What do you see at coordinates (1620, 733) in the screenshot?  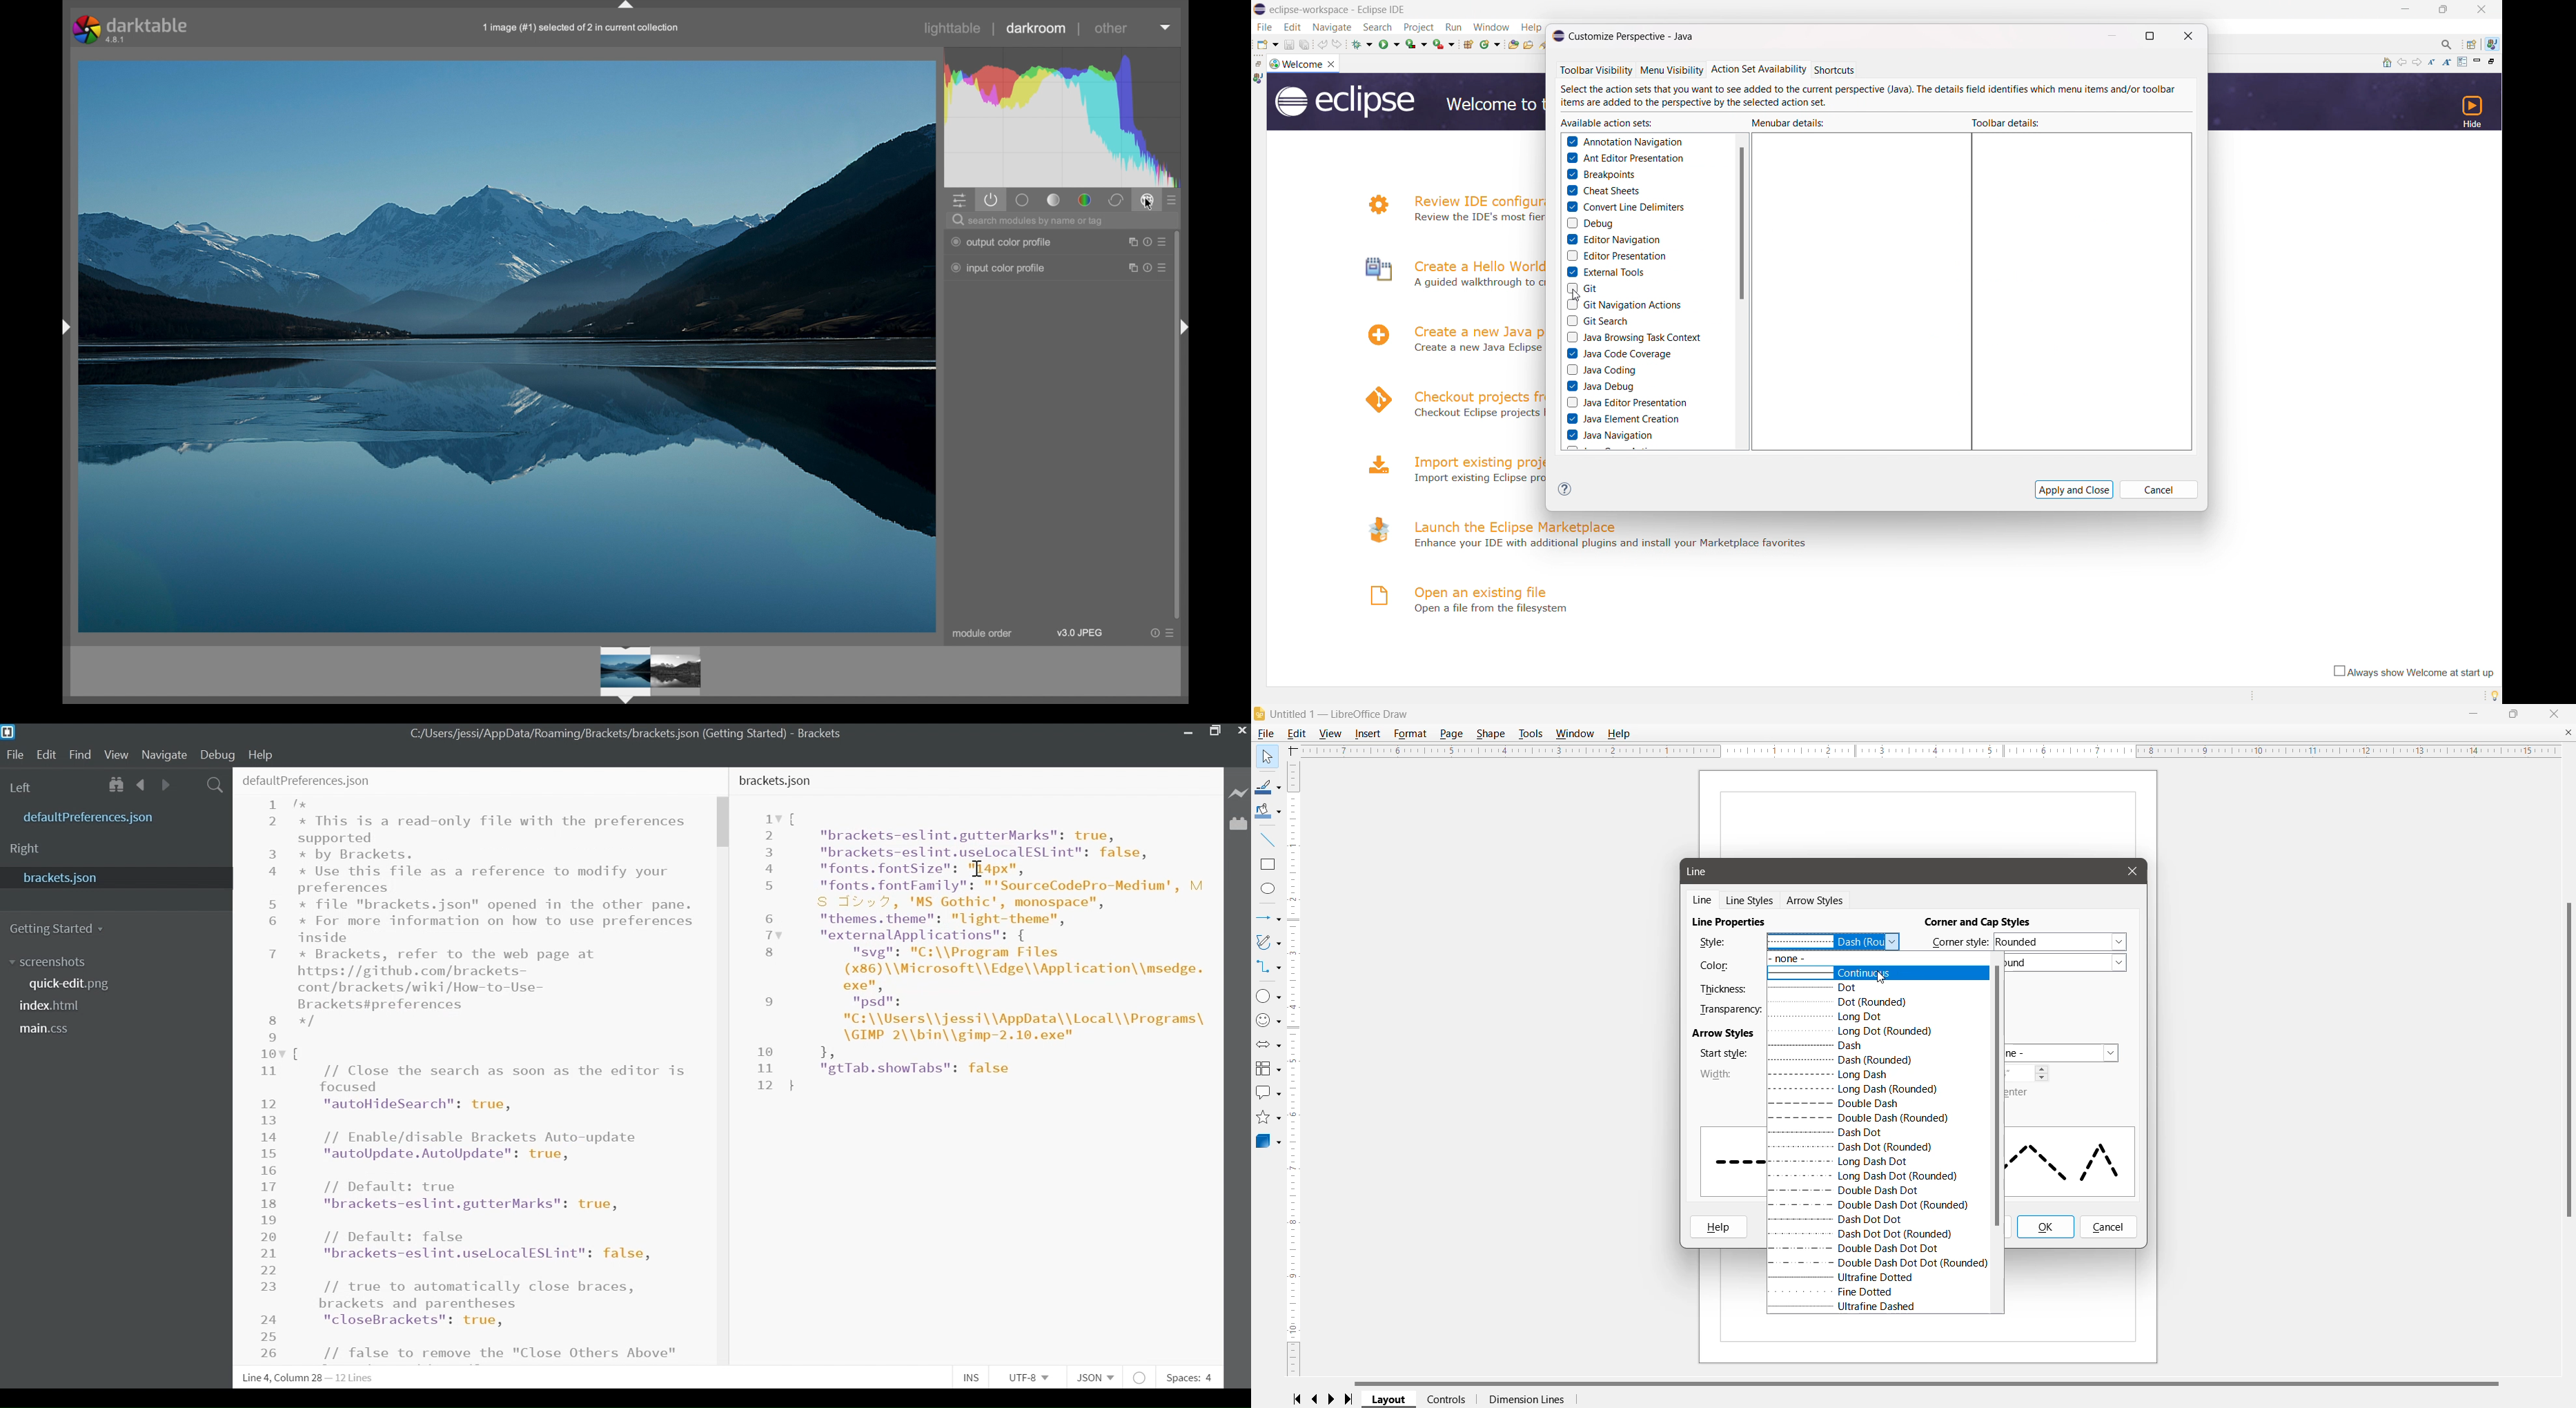 I see `Help` at bounding box center [1620, 733].